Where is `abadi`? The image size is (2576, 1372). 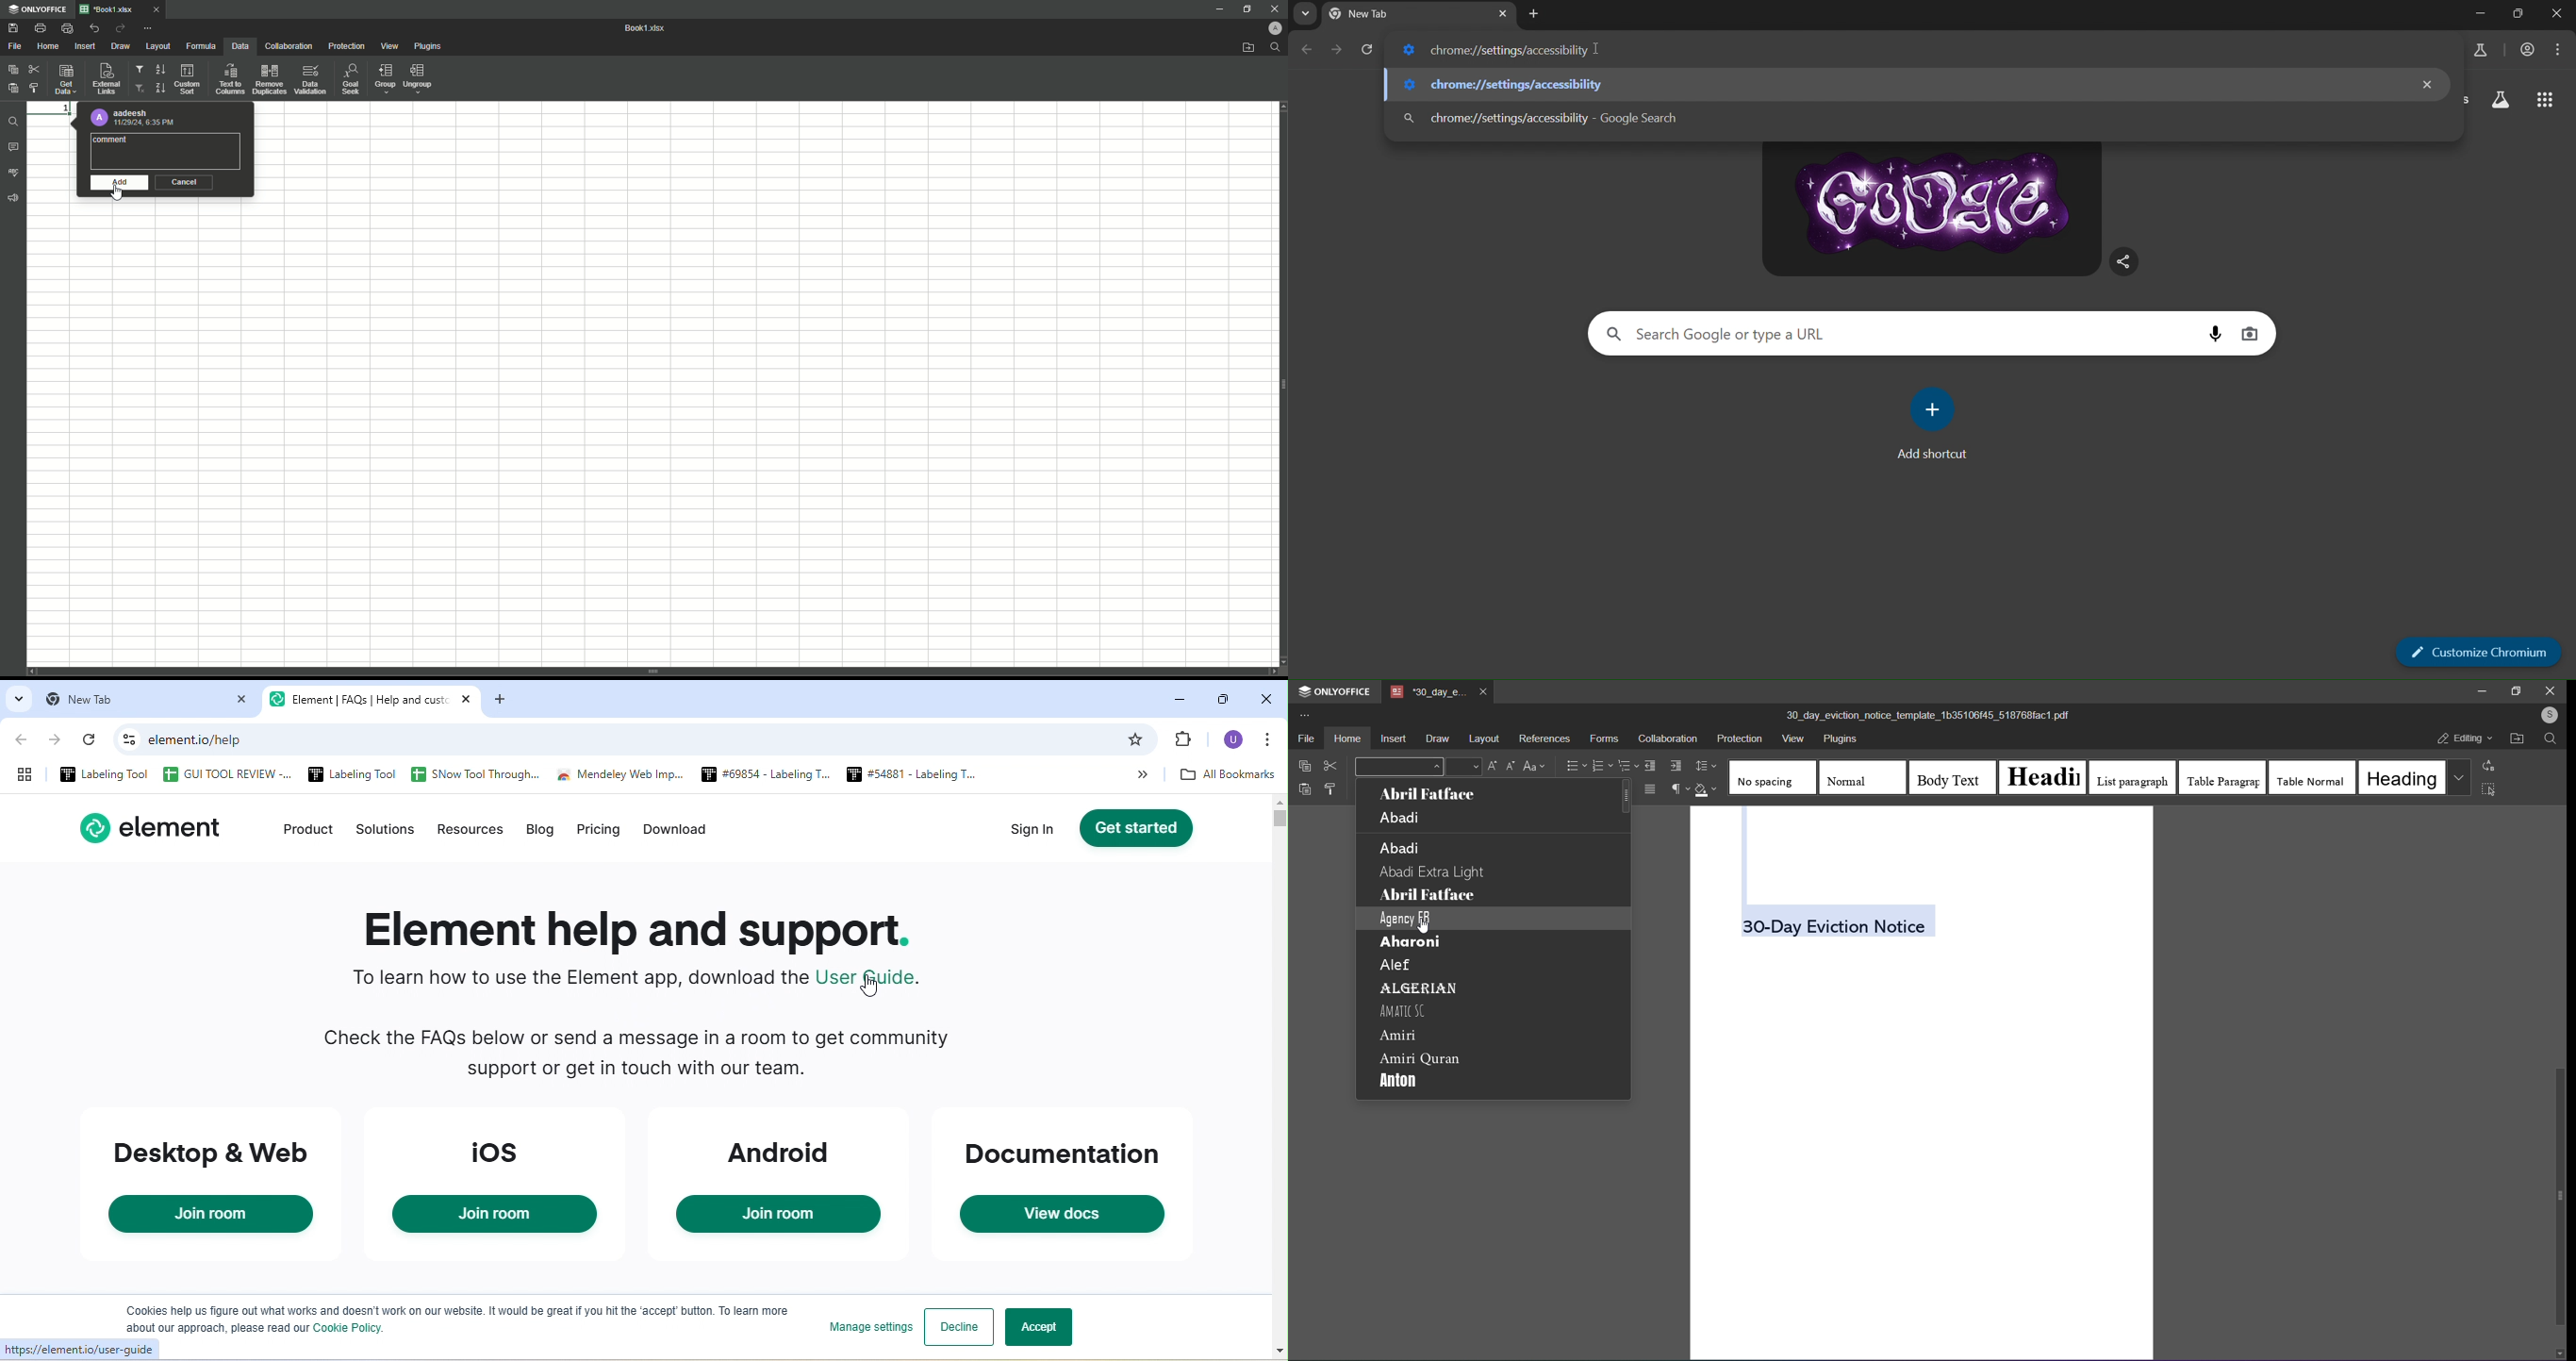 abadi is located at coordinates (1402, 849).